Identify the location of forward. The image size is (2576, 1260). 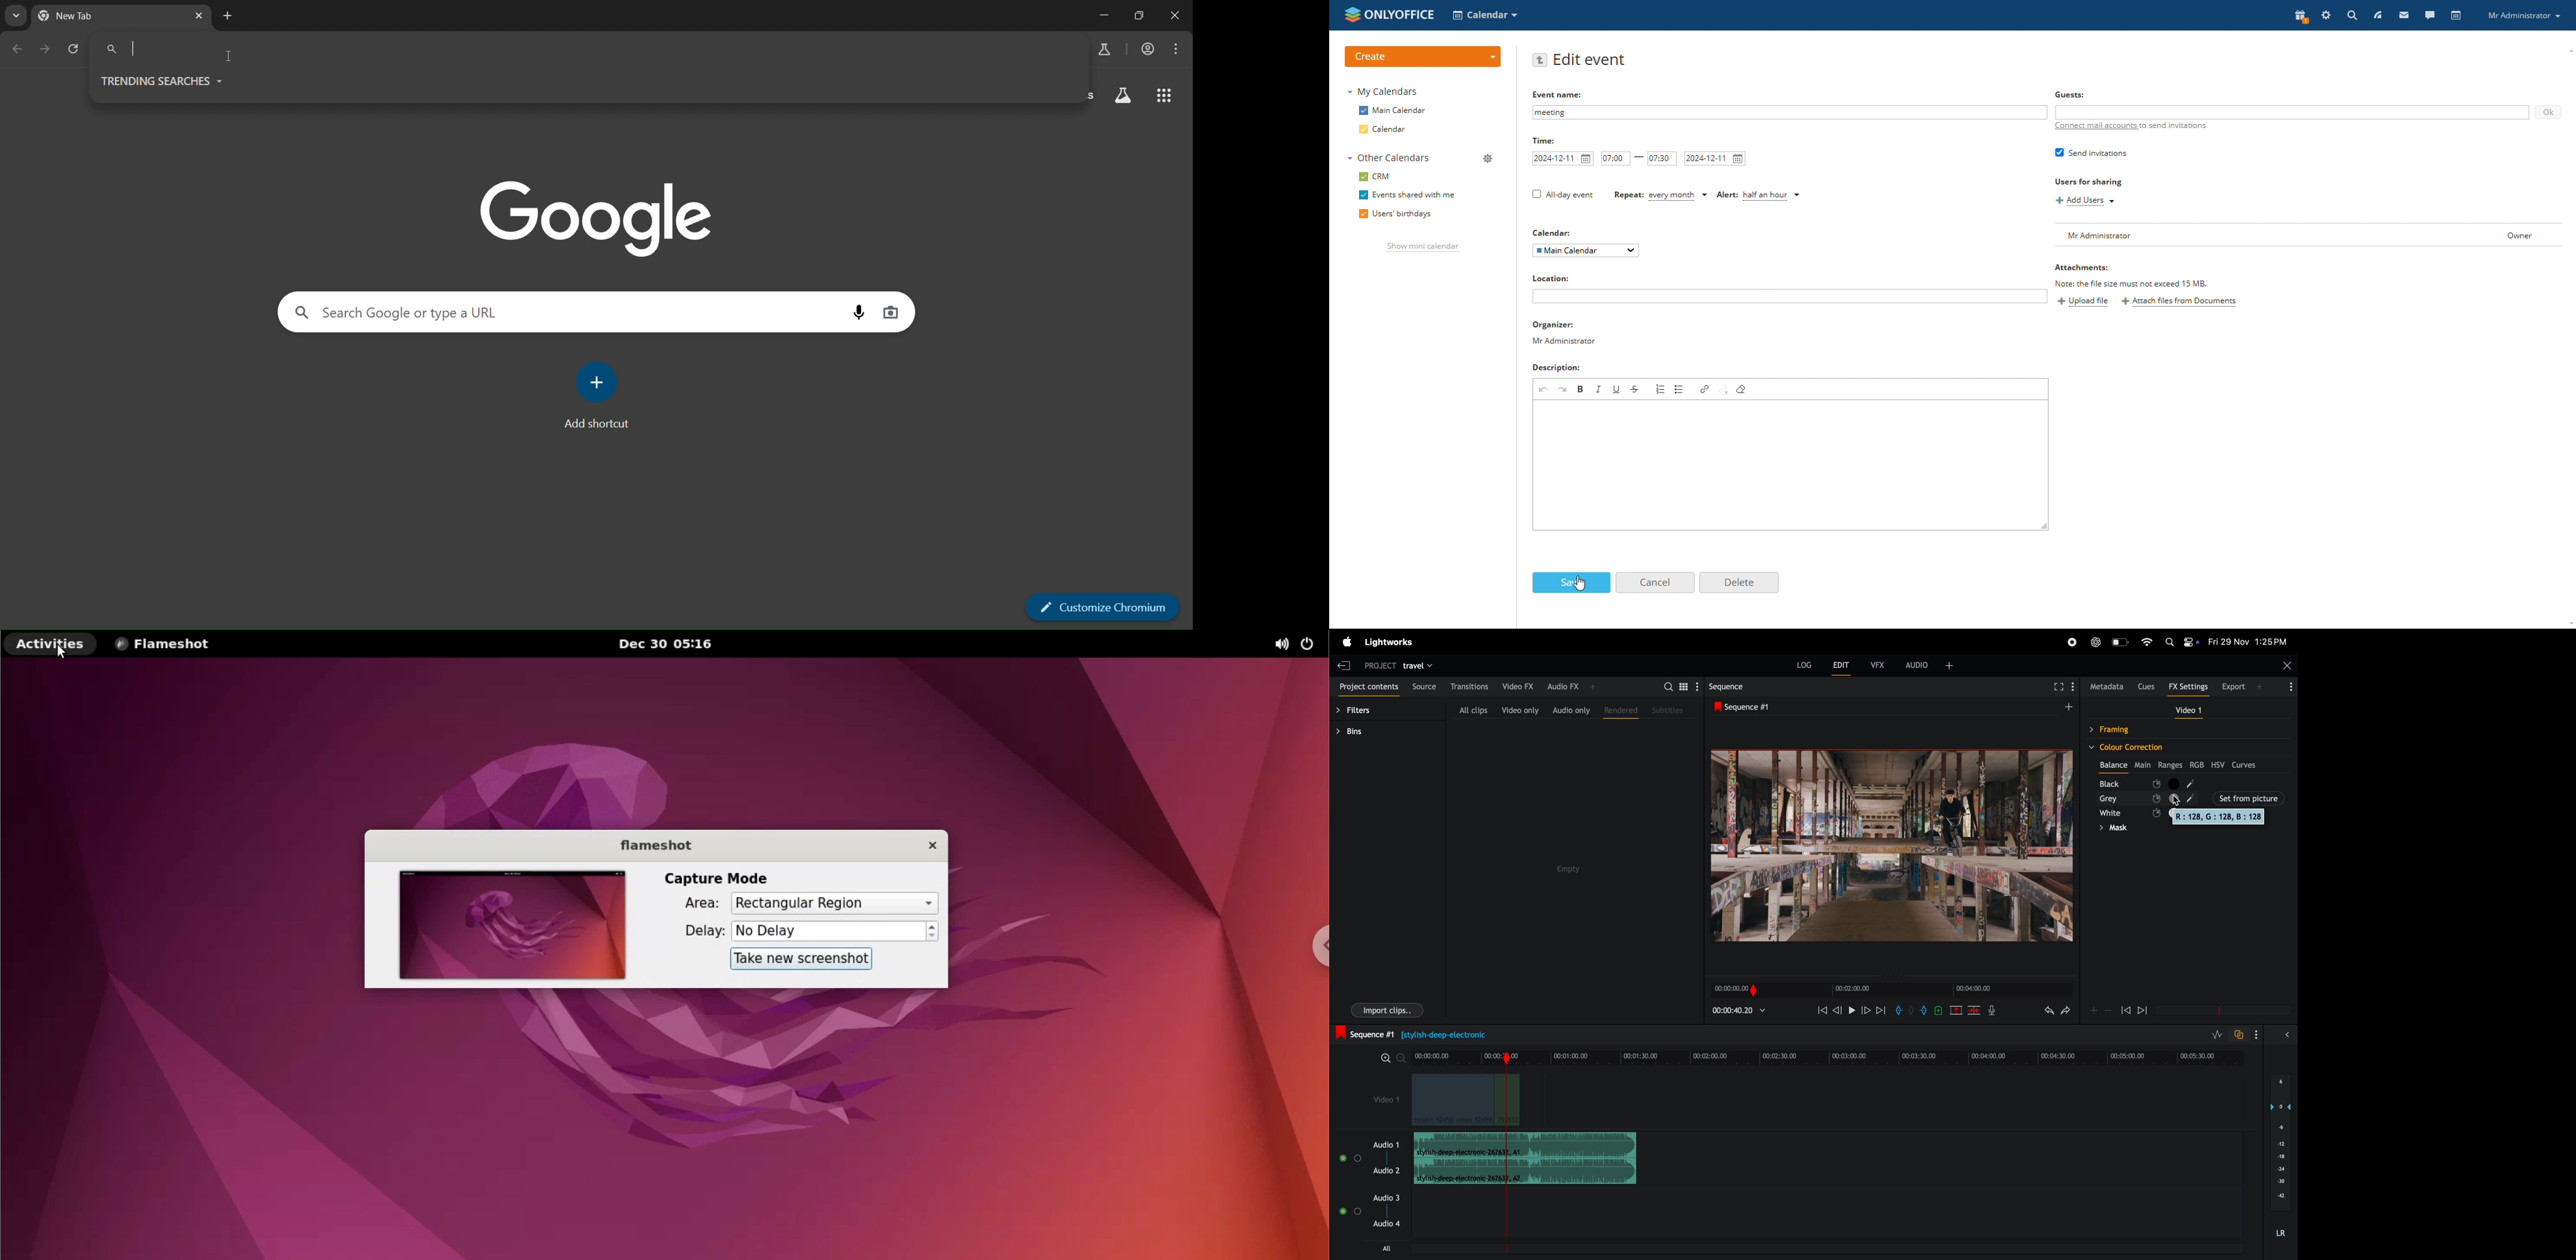
(2143, 1011).